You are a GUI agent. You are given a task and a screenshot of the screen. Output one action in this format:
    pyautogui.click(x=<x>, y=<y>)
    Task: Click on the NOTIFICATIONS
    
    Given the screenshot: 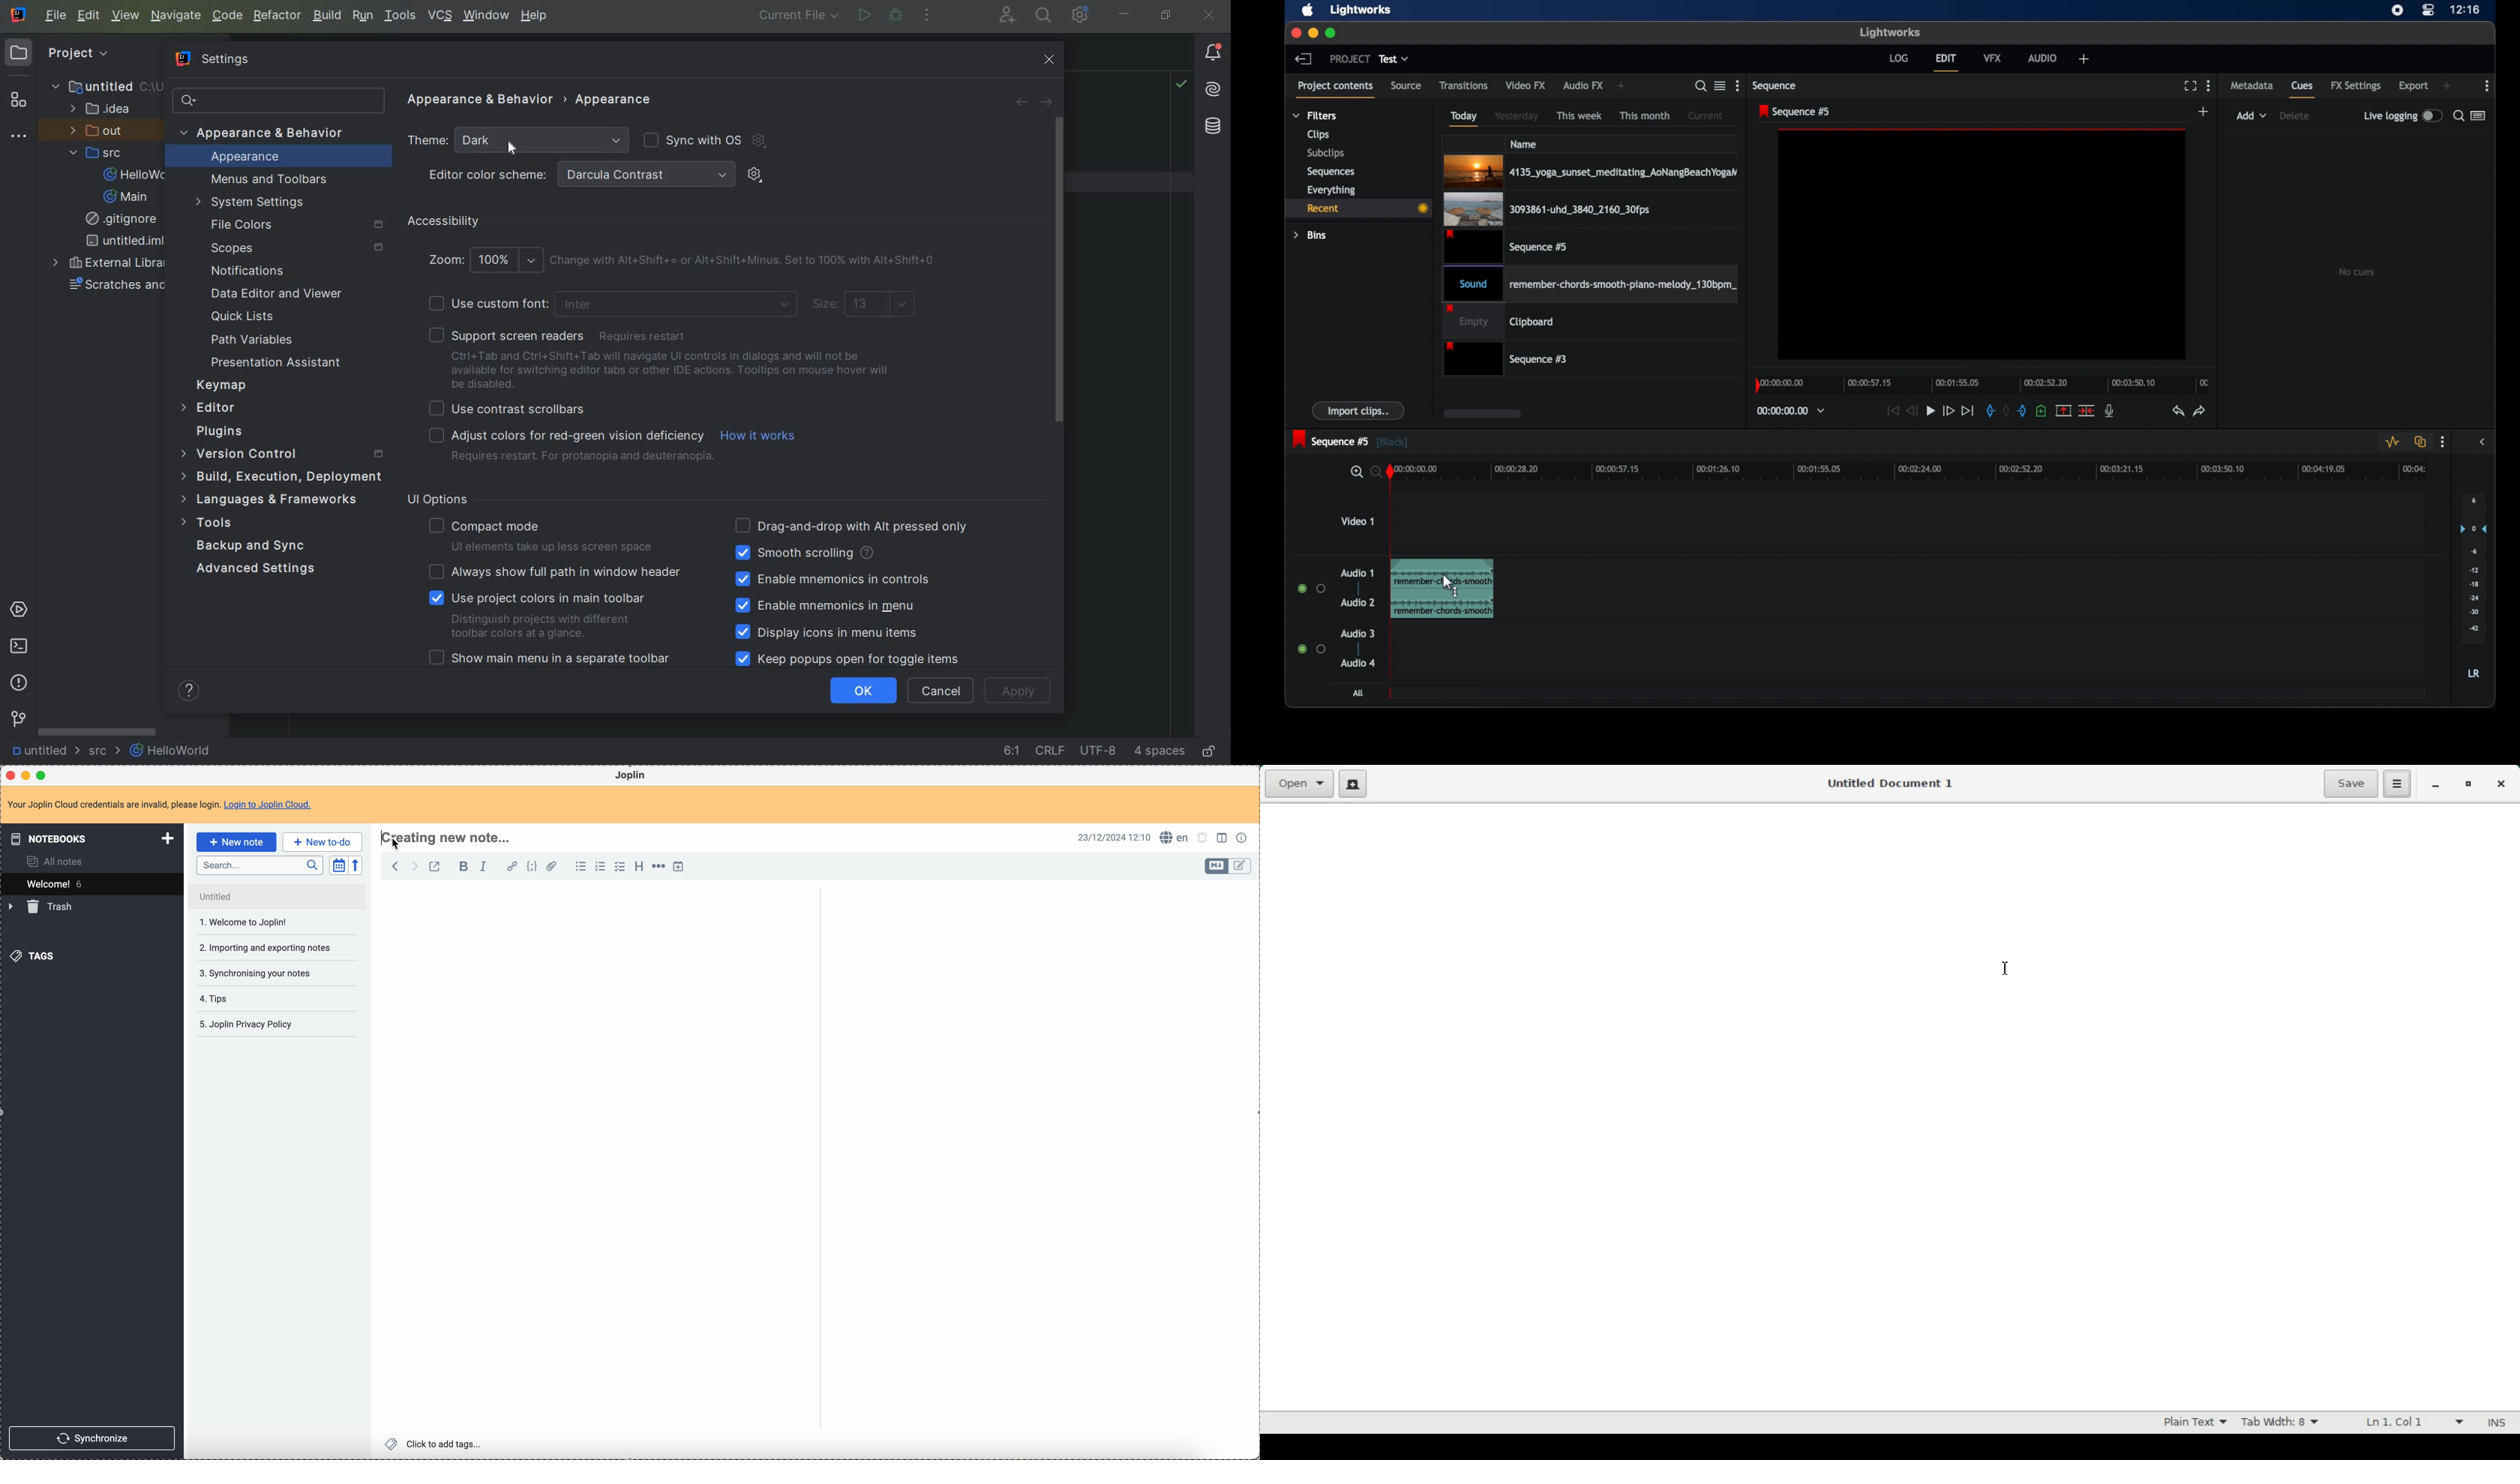 What is the action you would take?
    pyautogui.click(x=245, y=271)
    